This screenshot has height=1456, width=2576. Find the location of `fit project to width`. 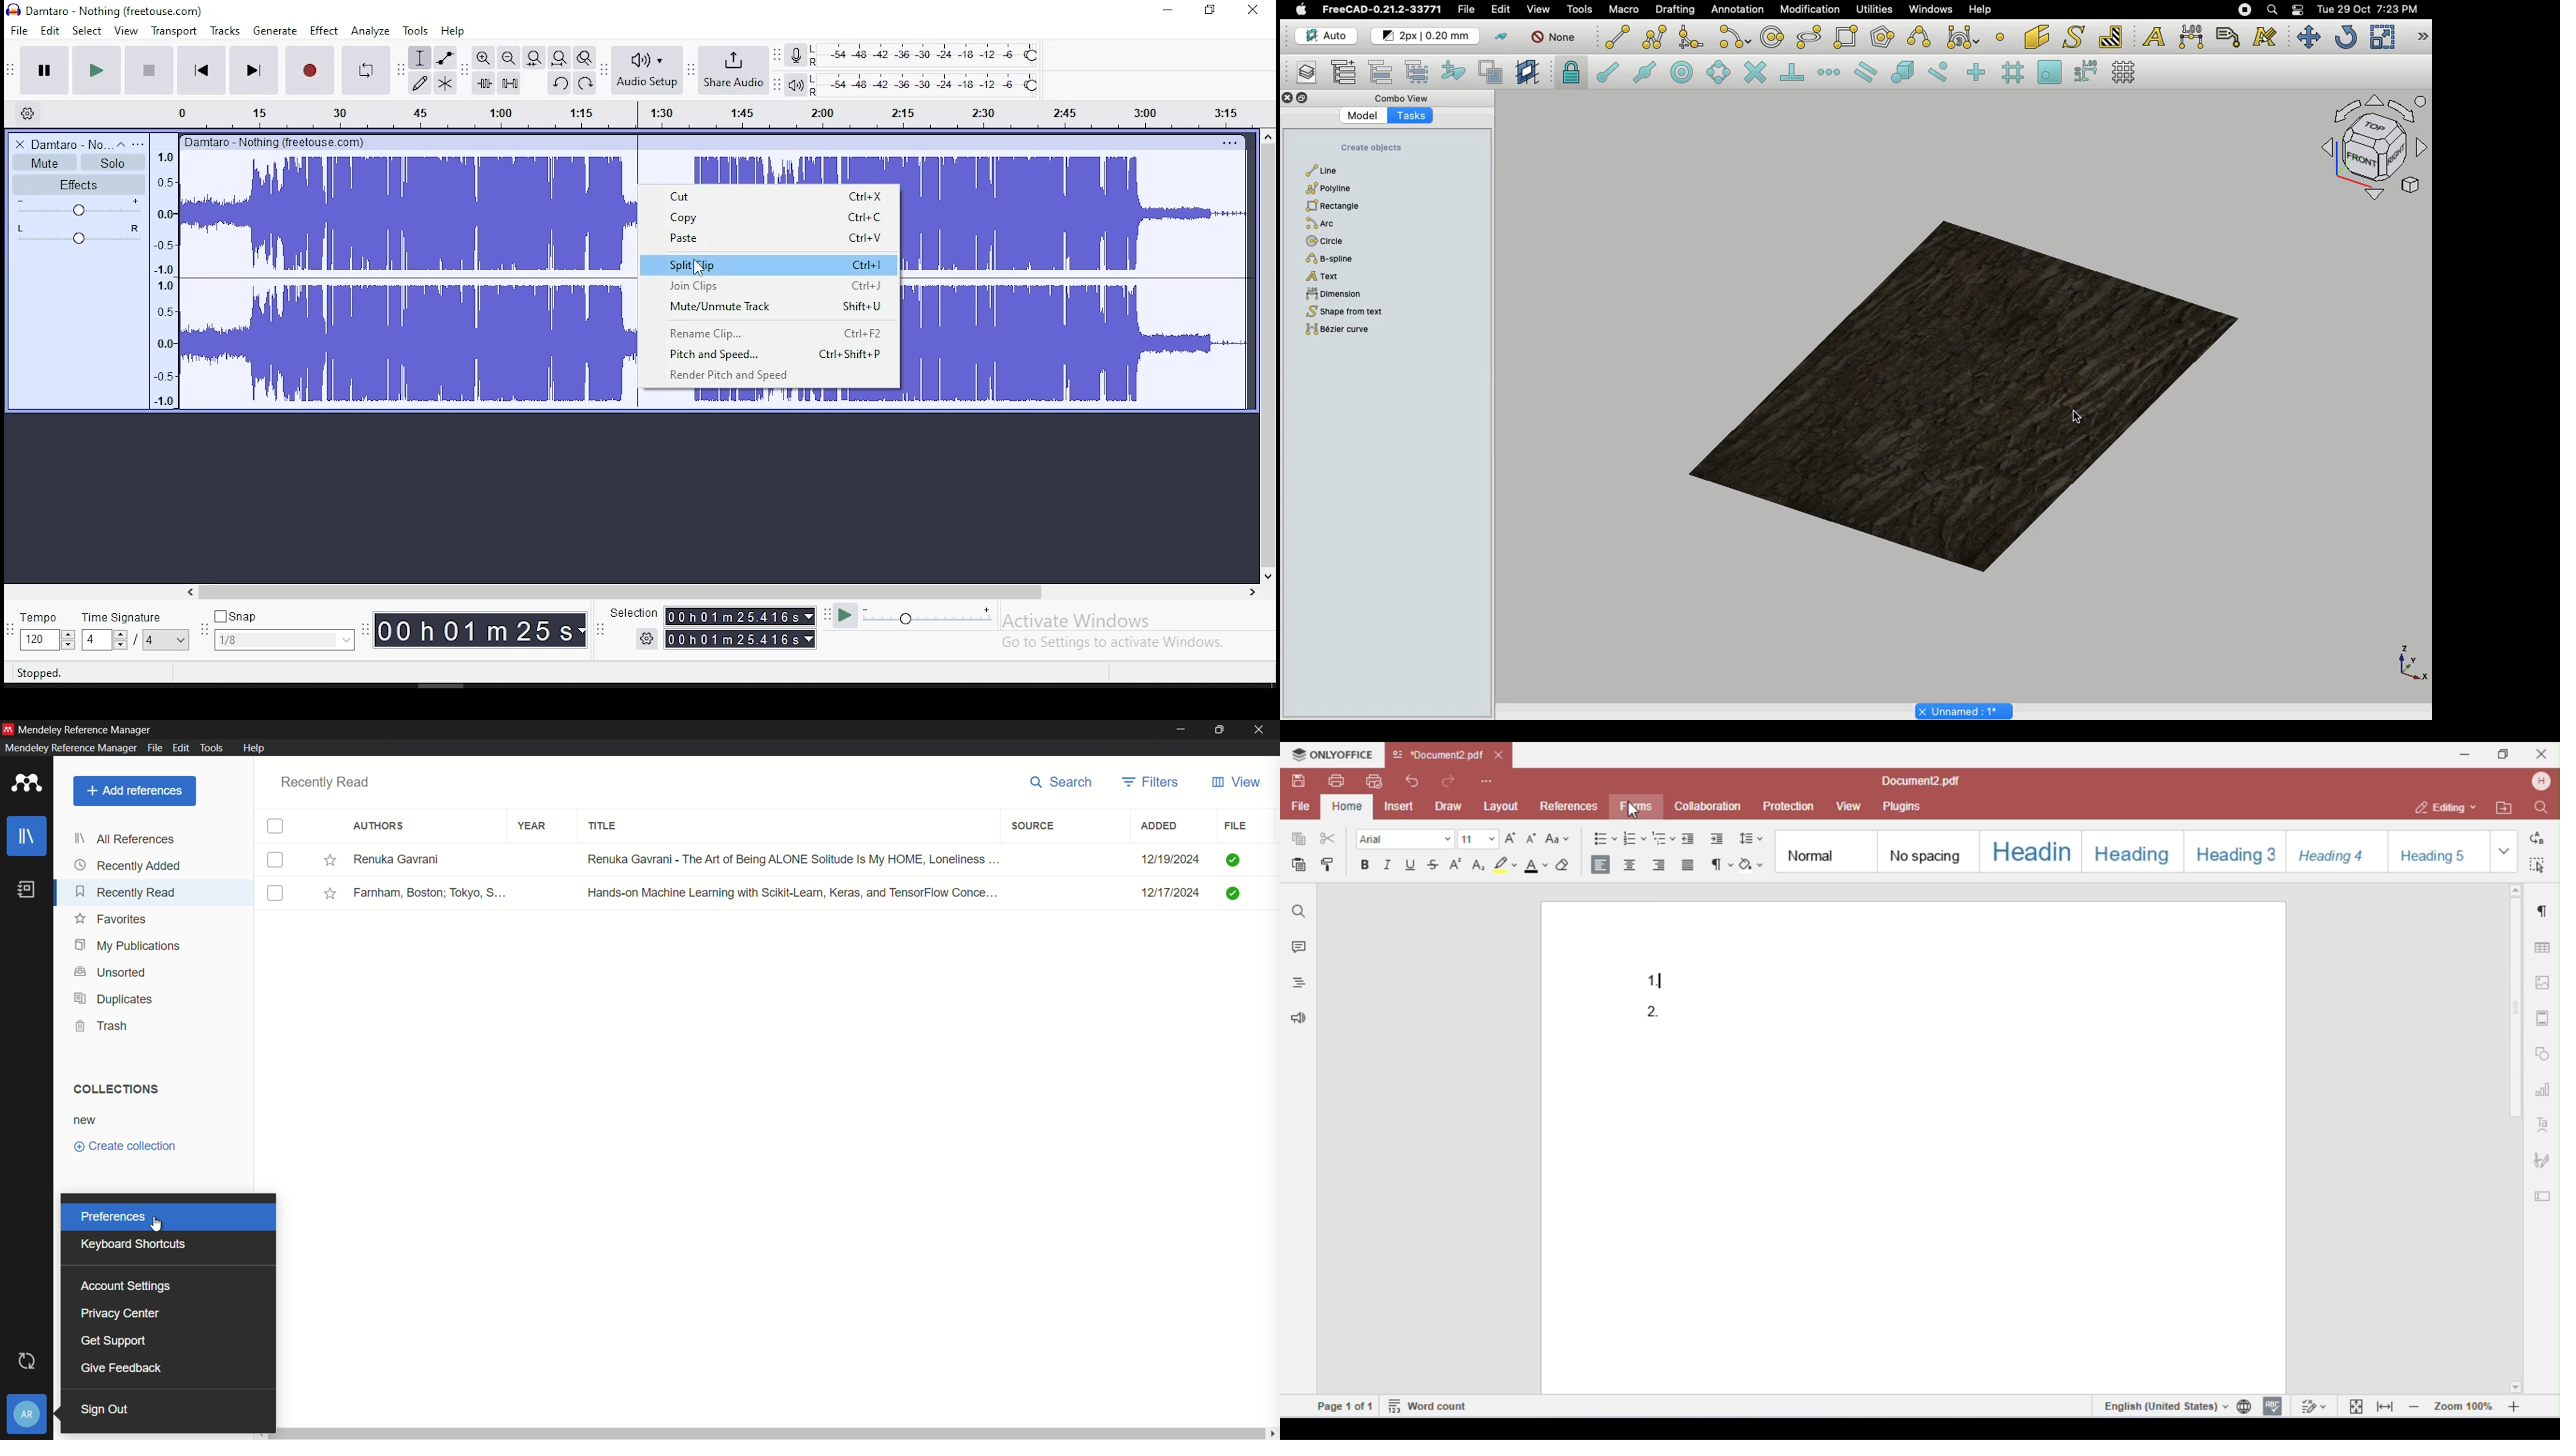

fit project to width is located at coordinates (561, 59).